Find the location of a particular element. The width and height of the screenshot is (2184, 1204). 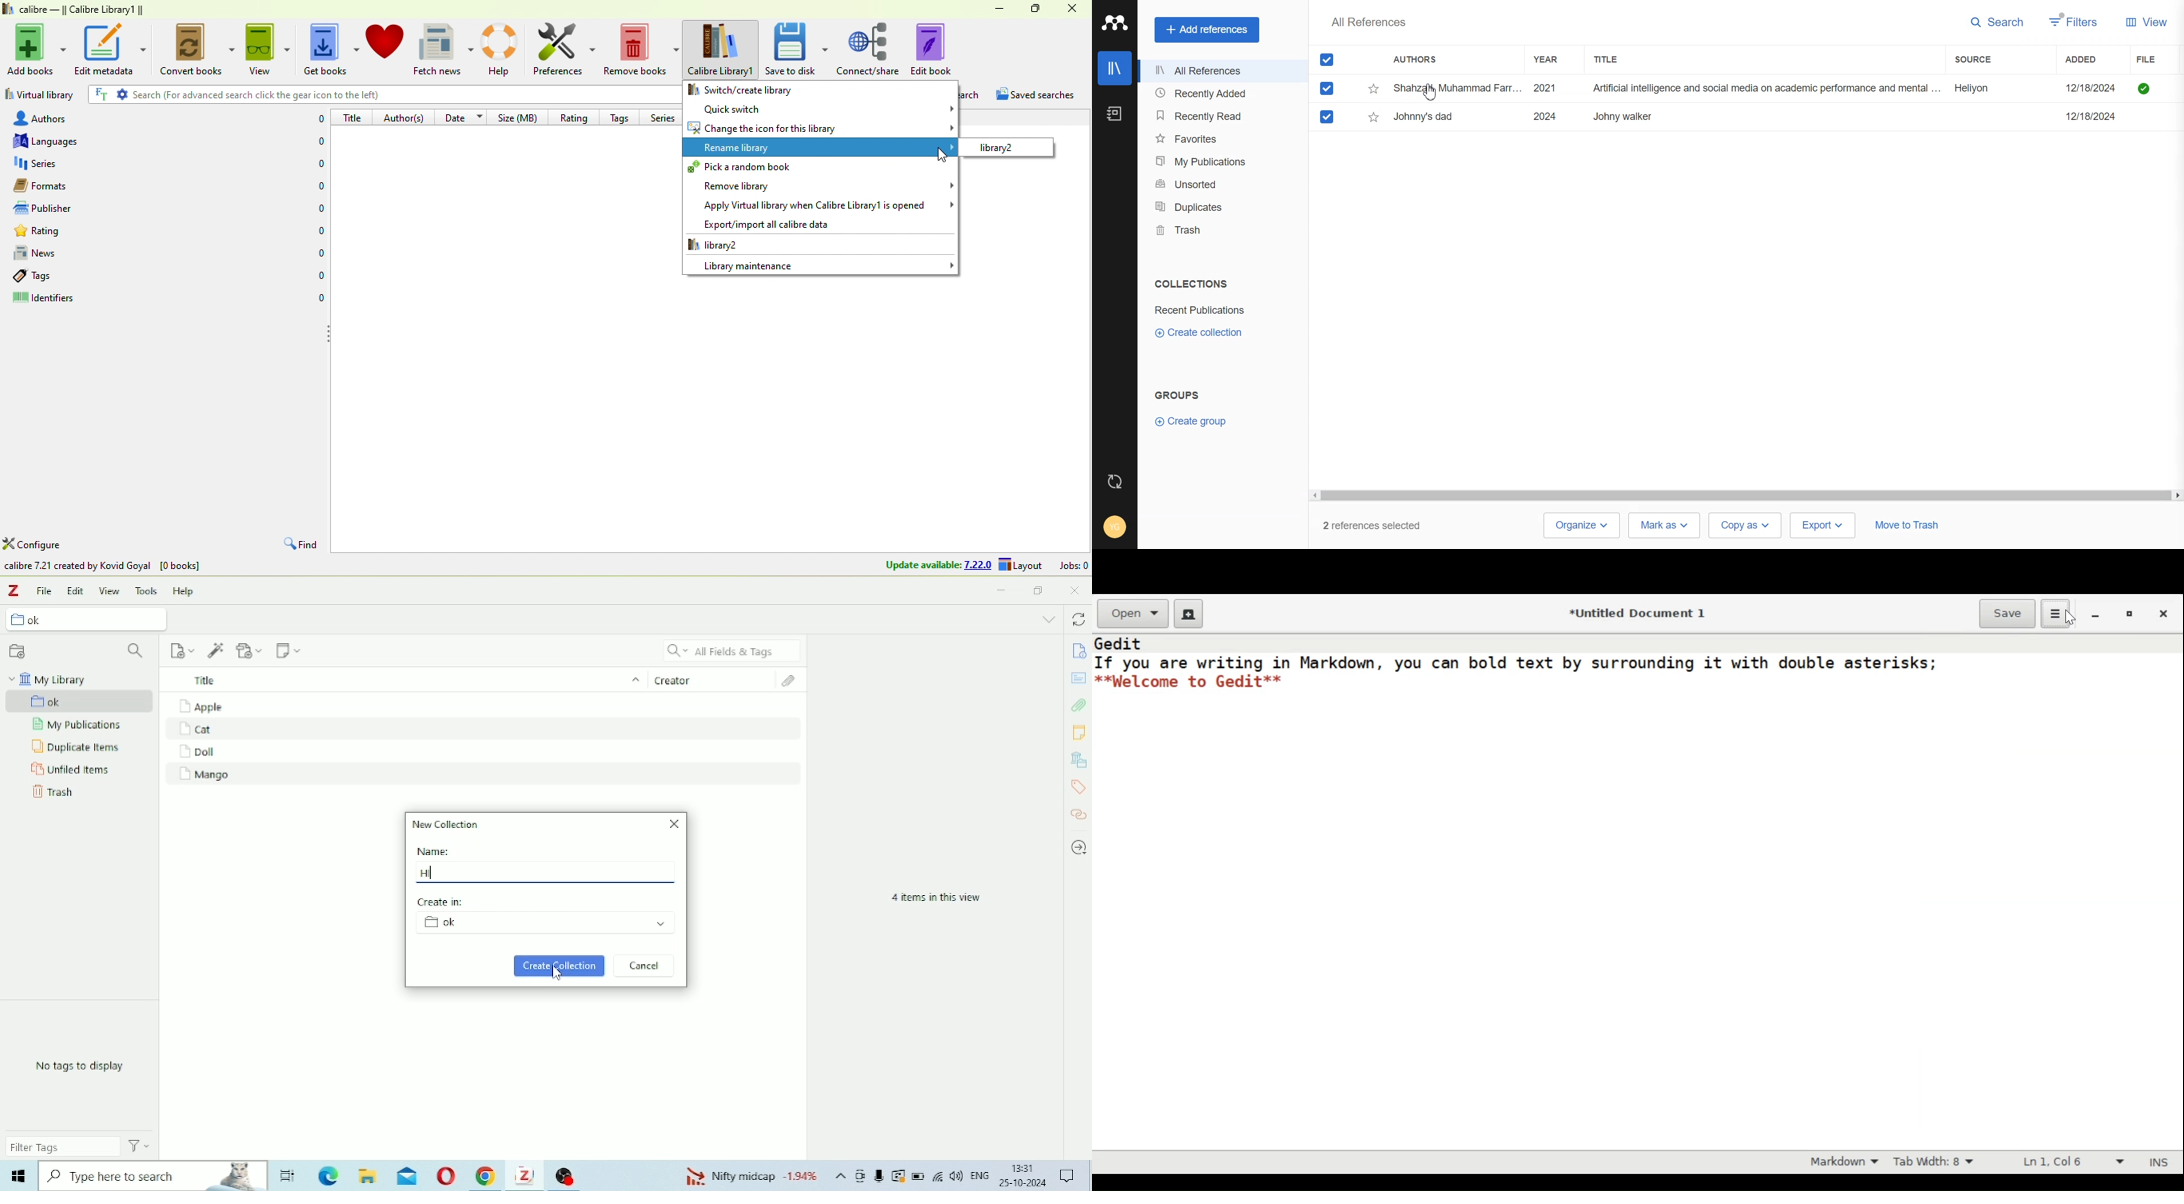

Authors is located at coordinates (1420, 60).